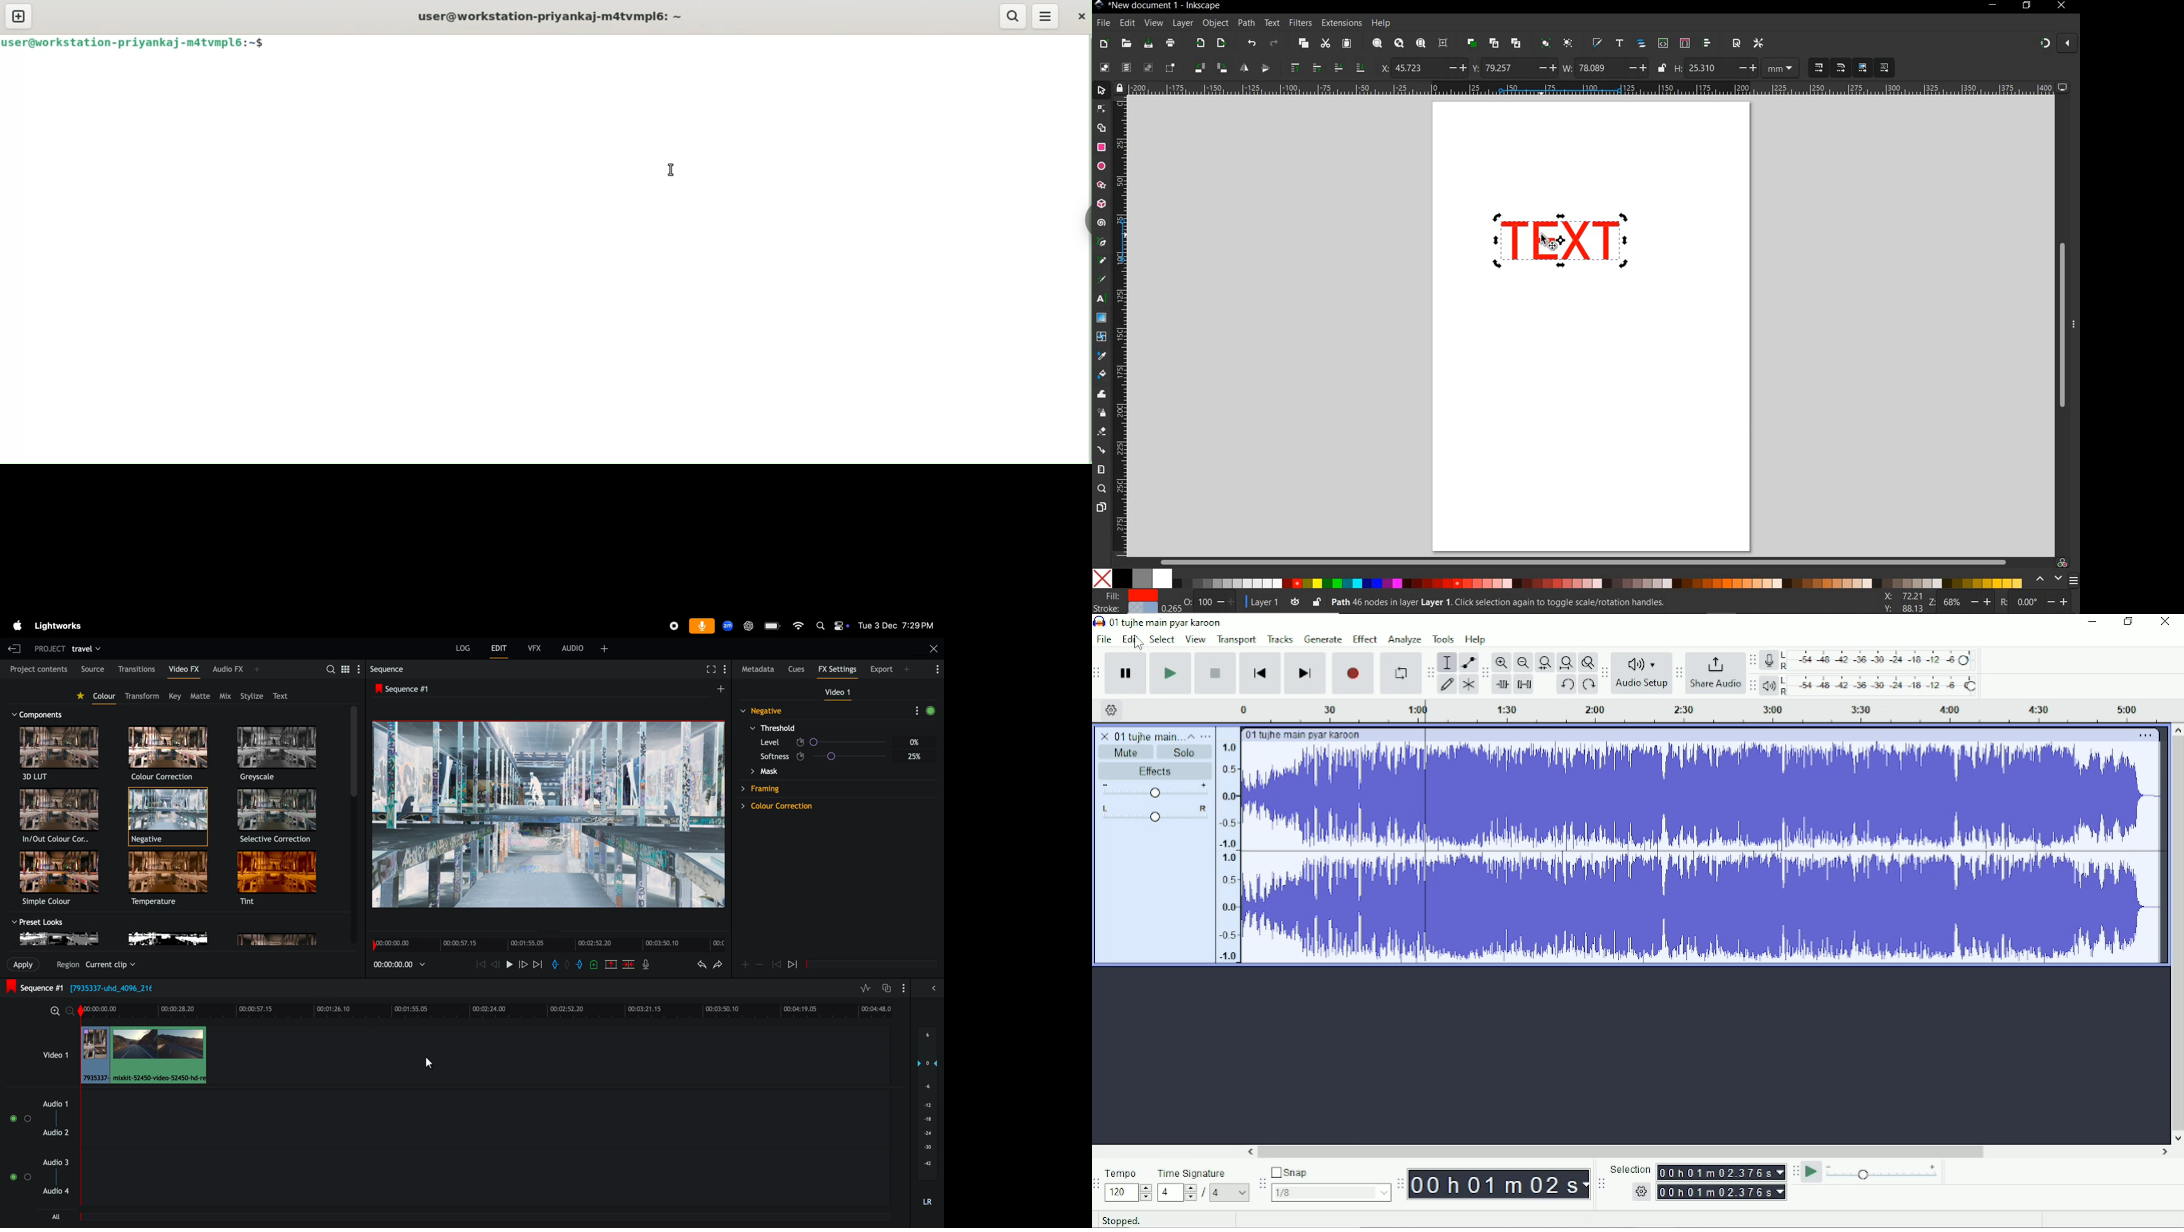  I want to click on MEASURE TOOL, so click(1100, 469).